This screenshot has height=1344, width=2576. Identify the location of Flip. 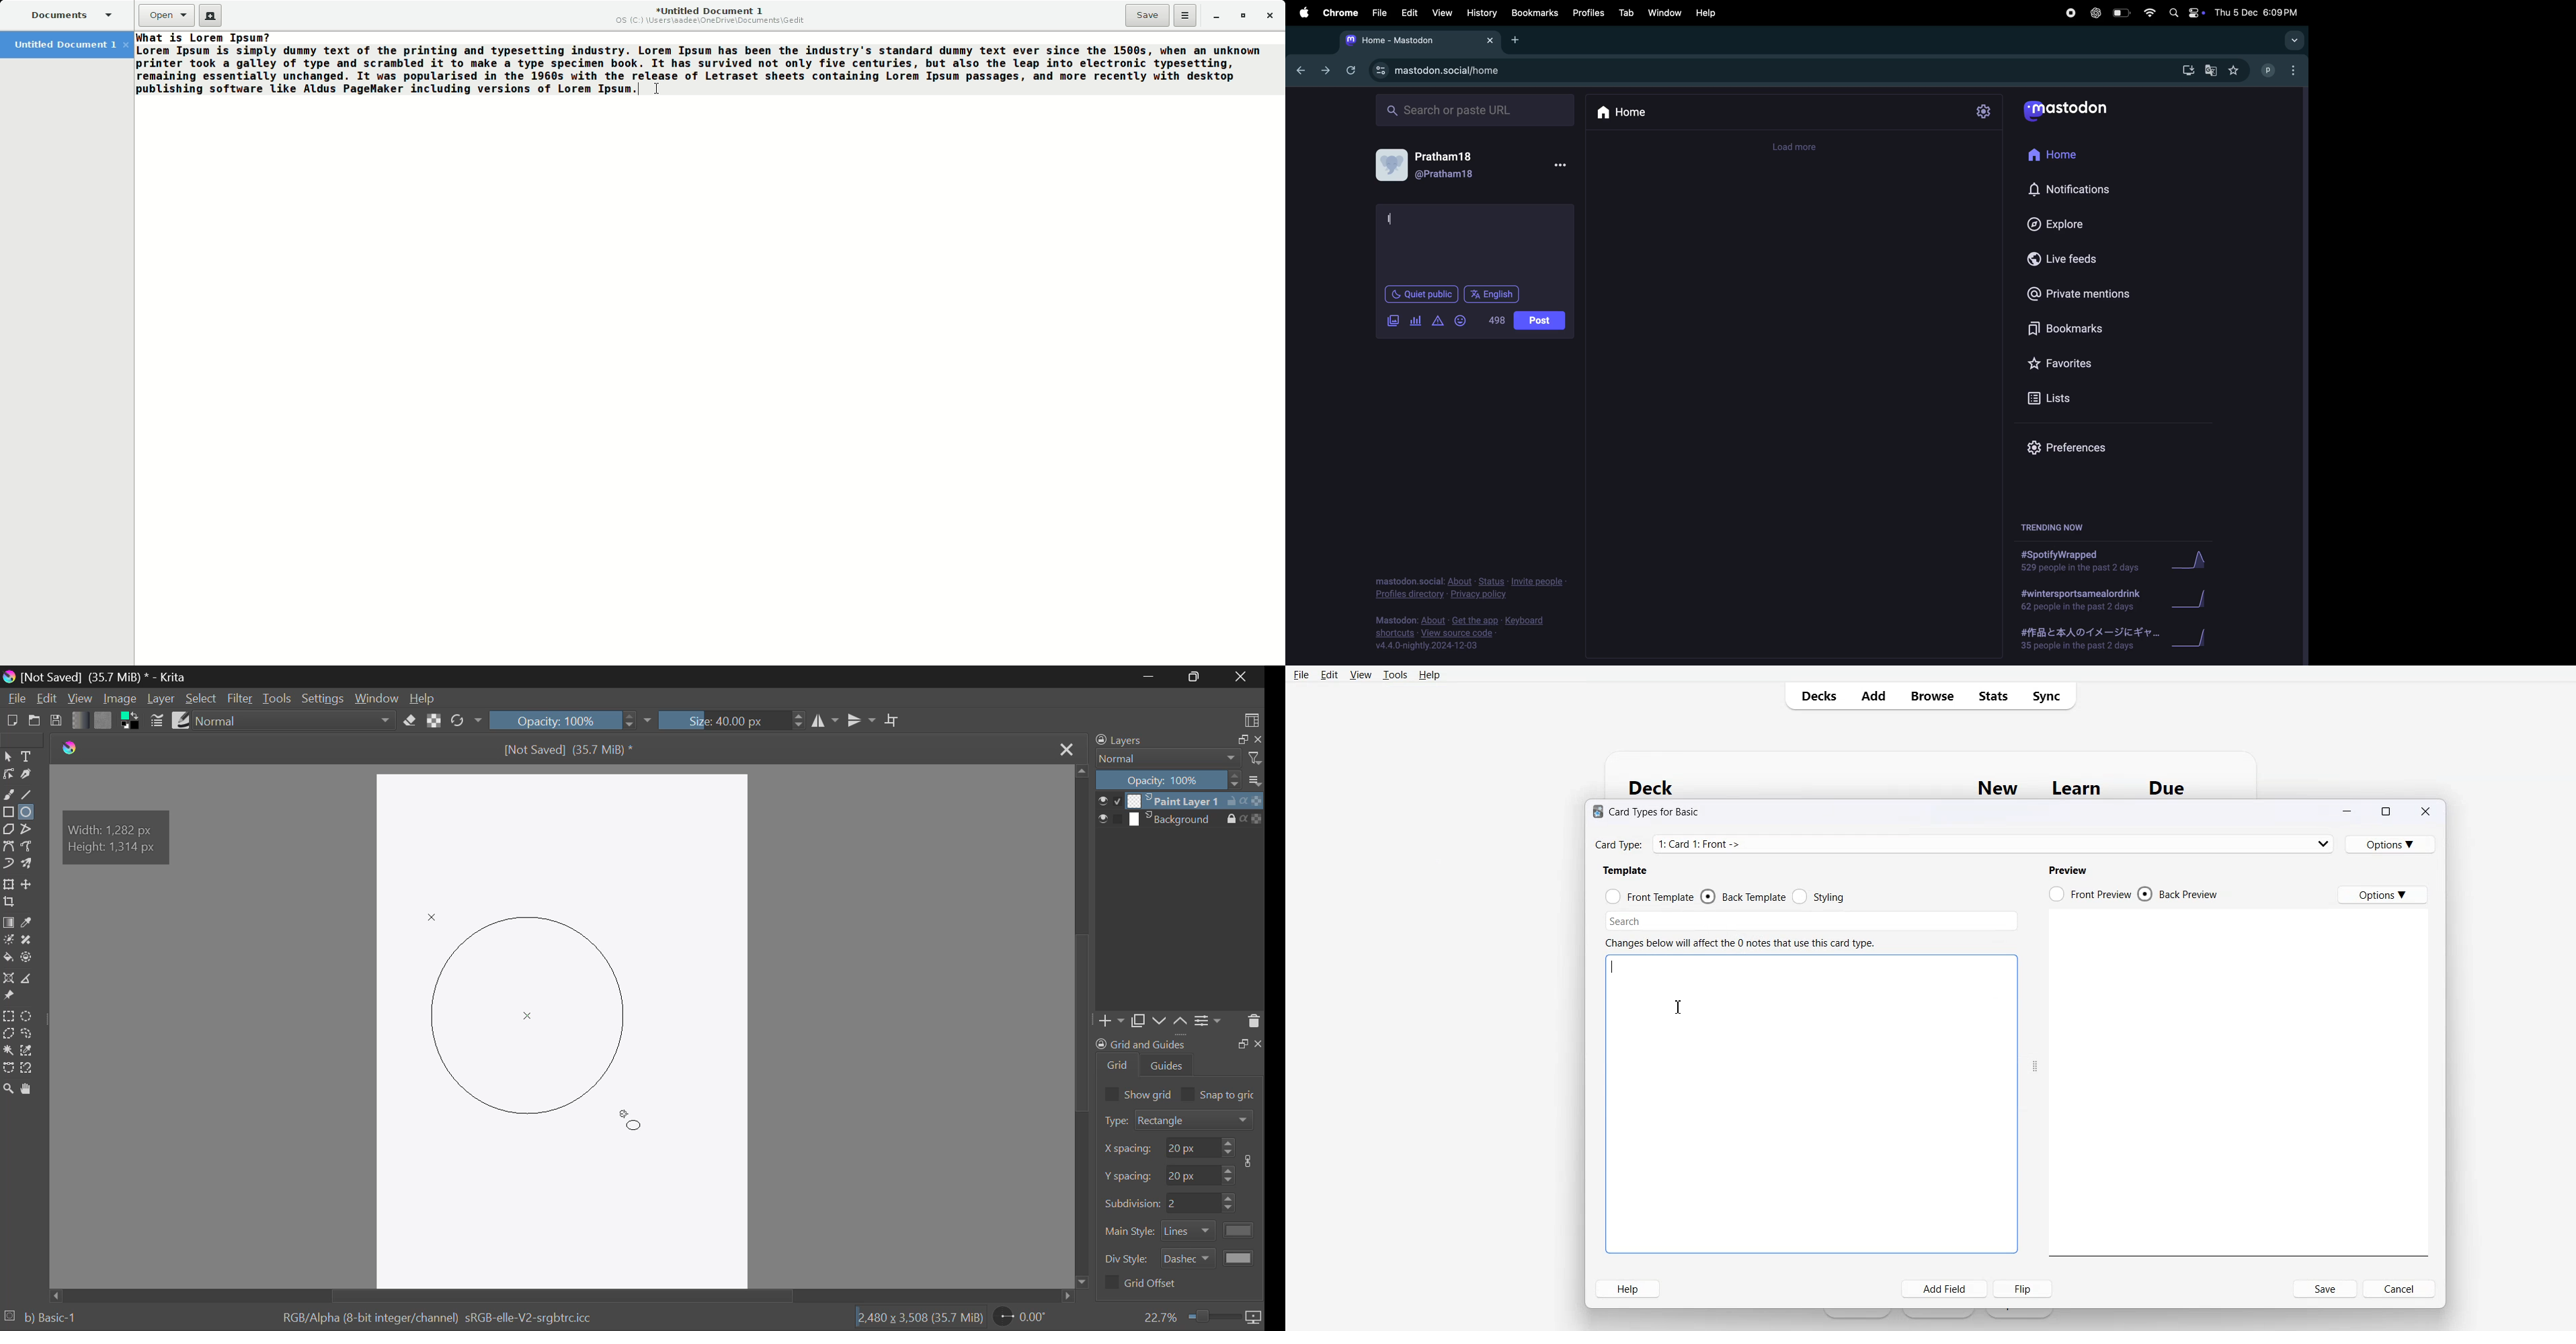
(2023, 1289).